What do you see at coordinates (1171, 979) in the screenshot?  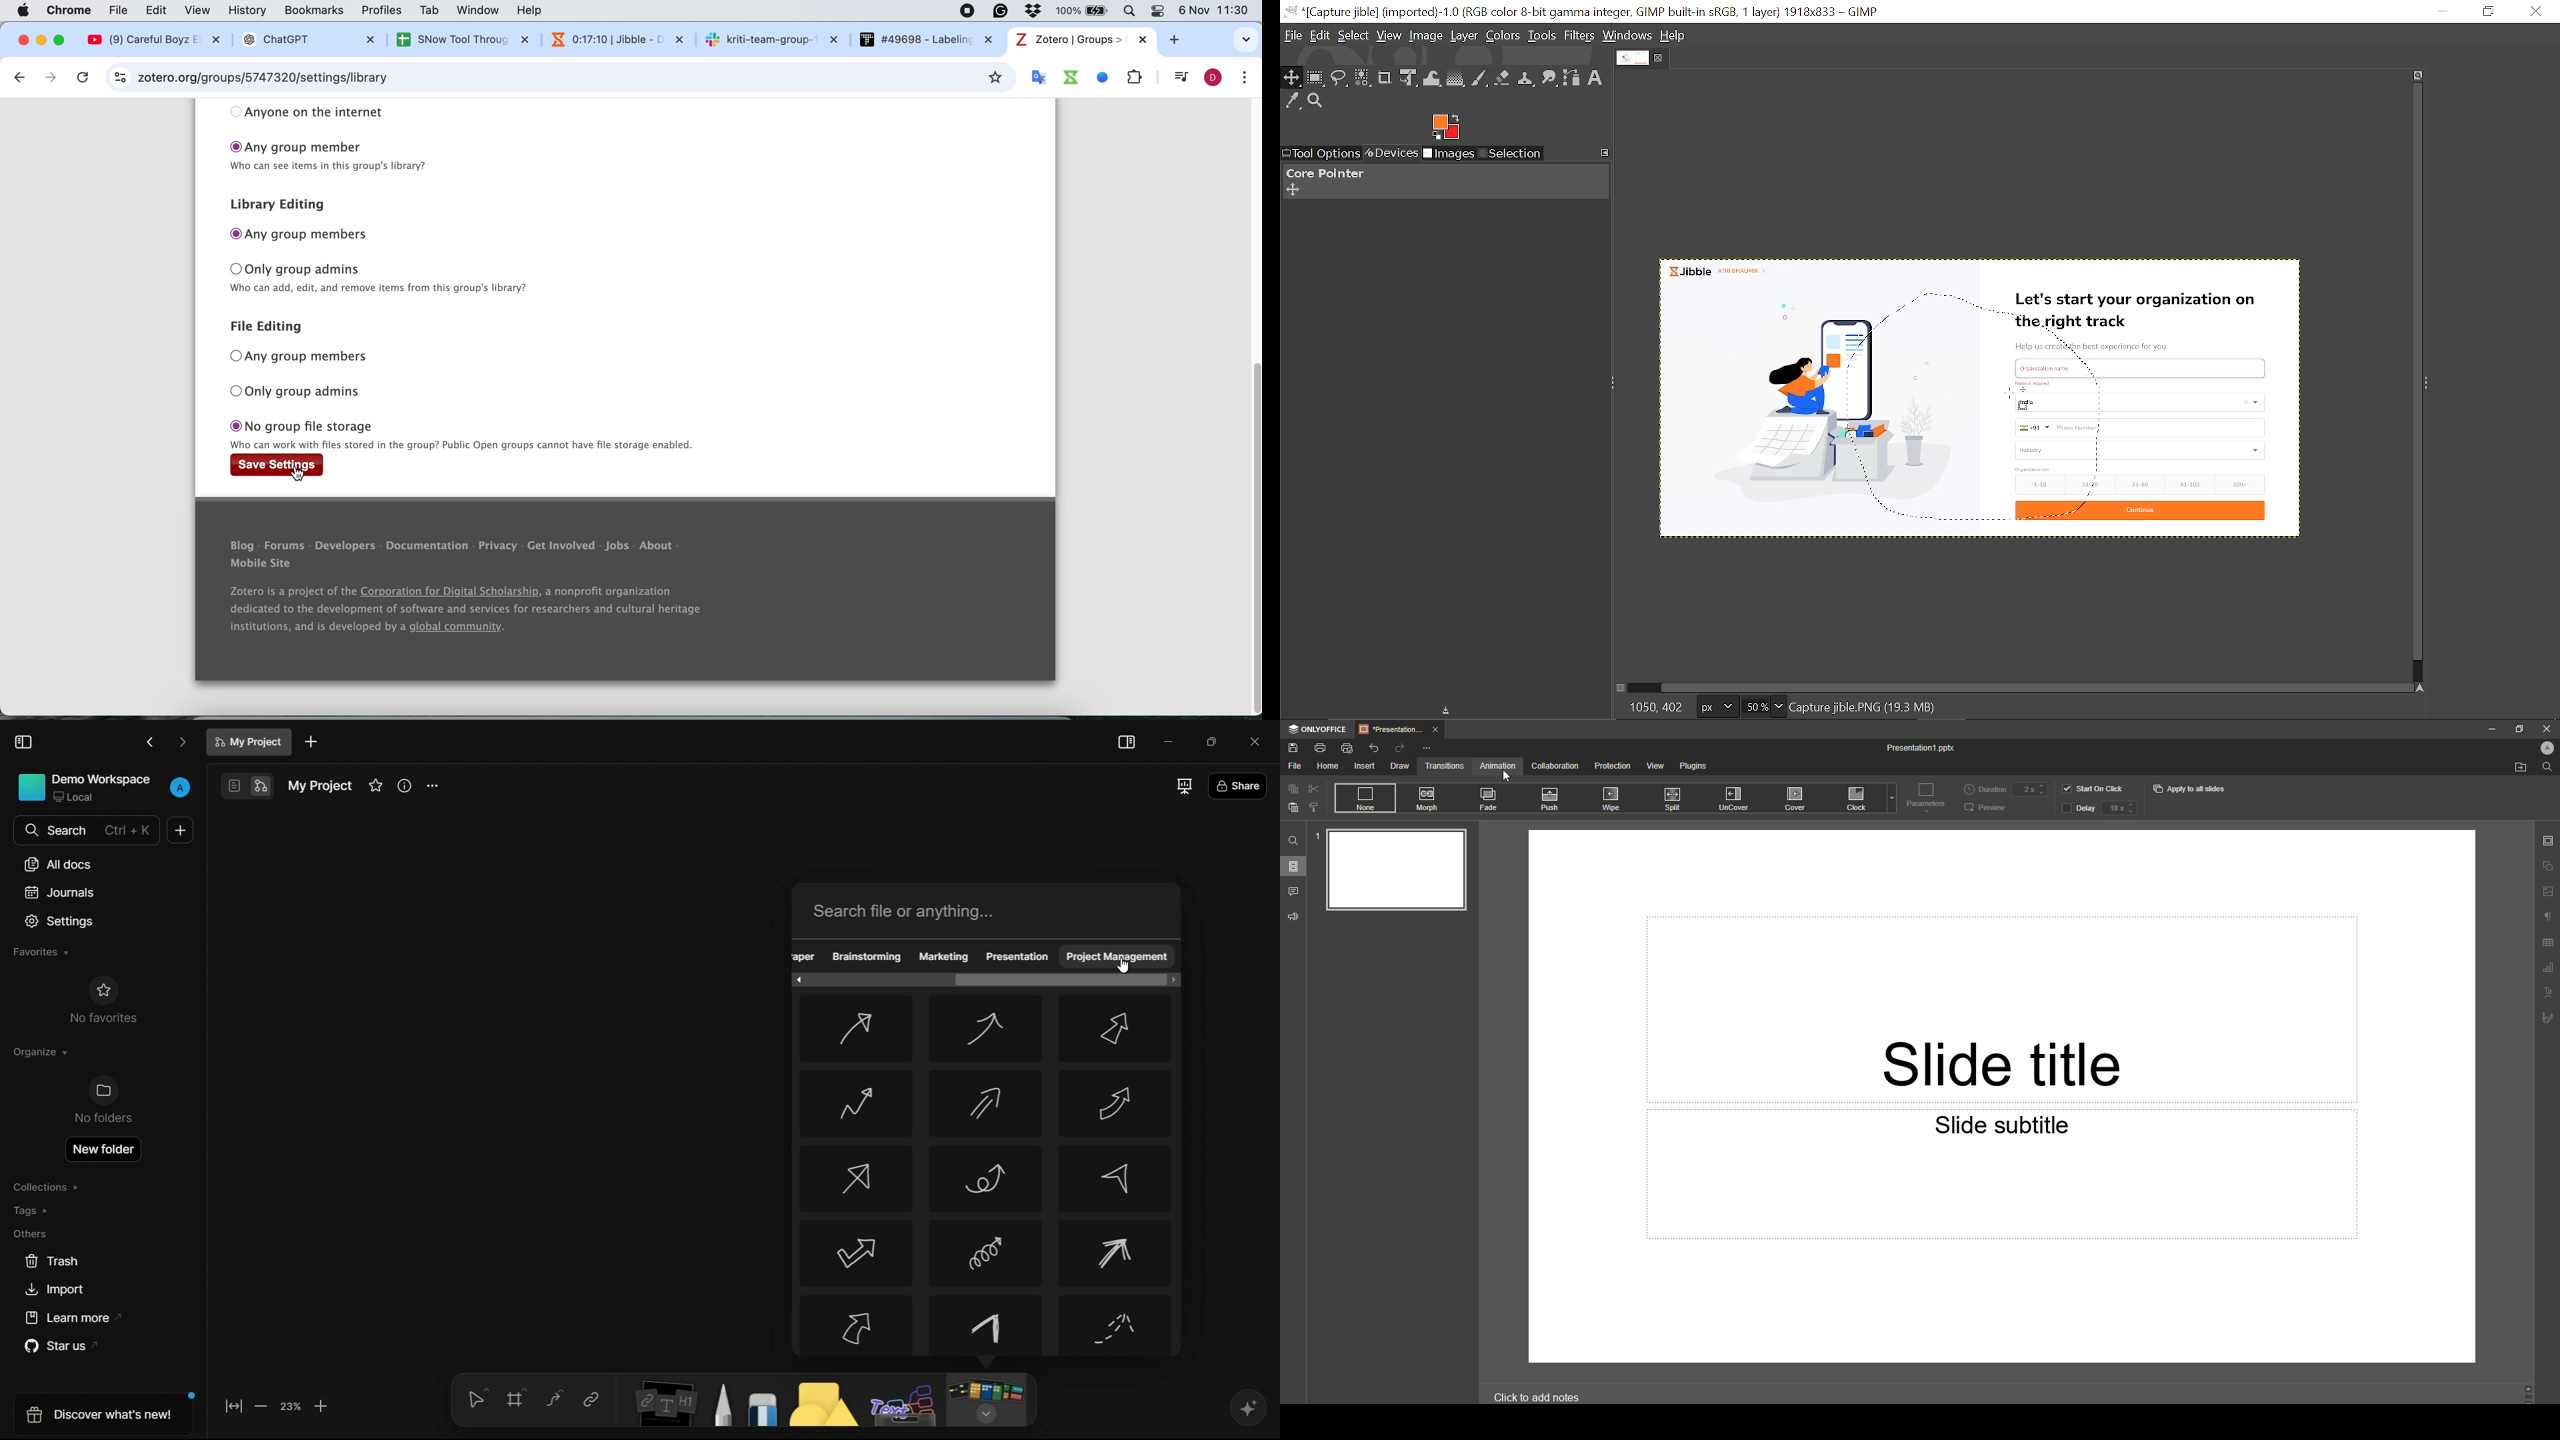 I see `scroll right` at bounding box center [1171, 979].